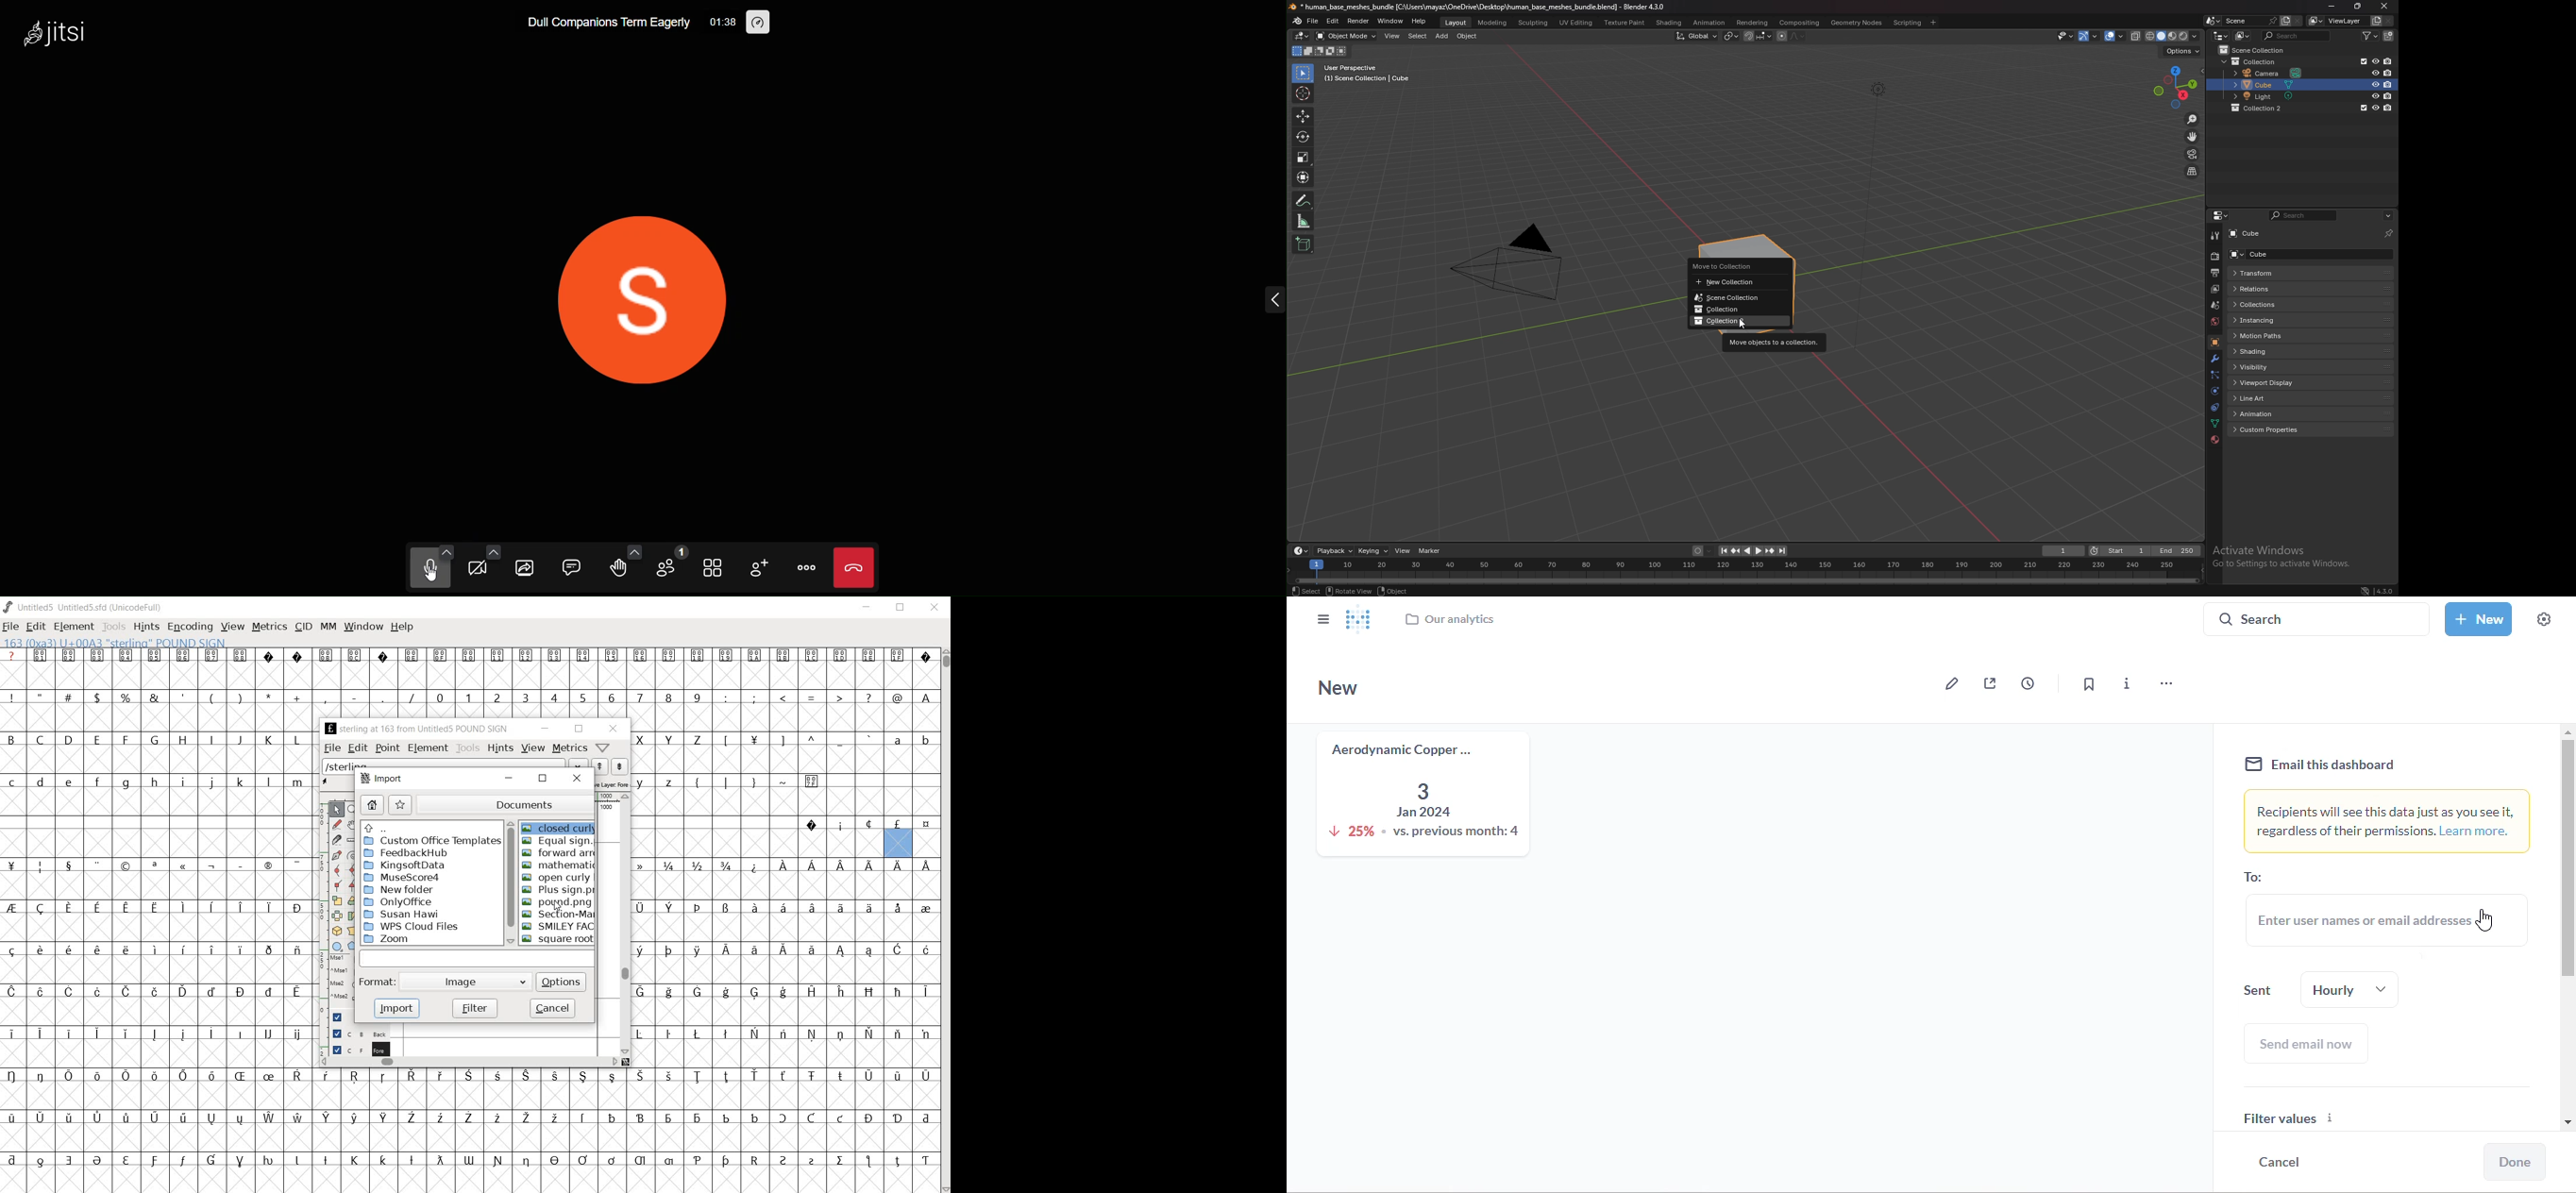 Image resolution: width=2576 pixels, height=1204 pixels. I want to click on Symbol, so click(13, 992).